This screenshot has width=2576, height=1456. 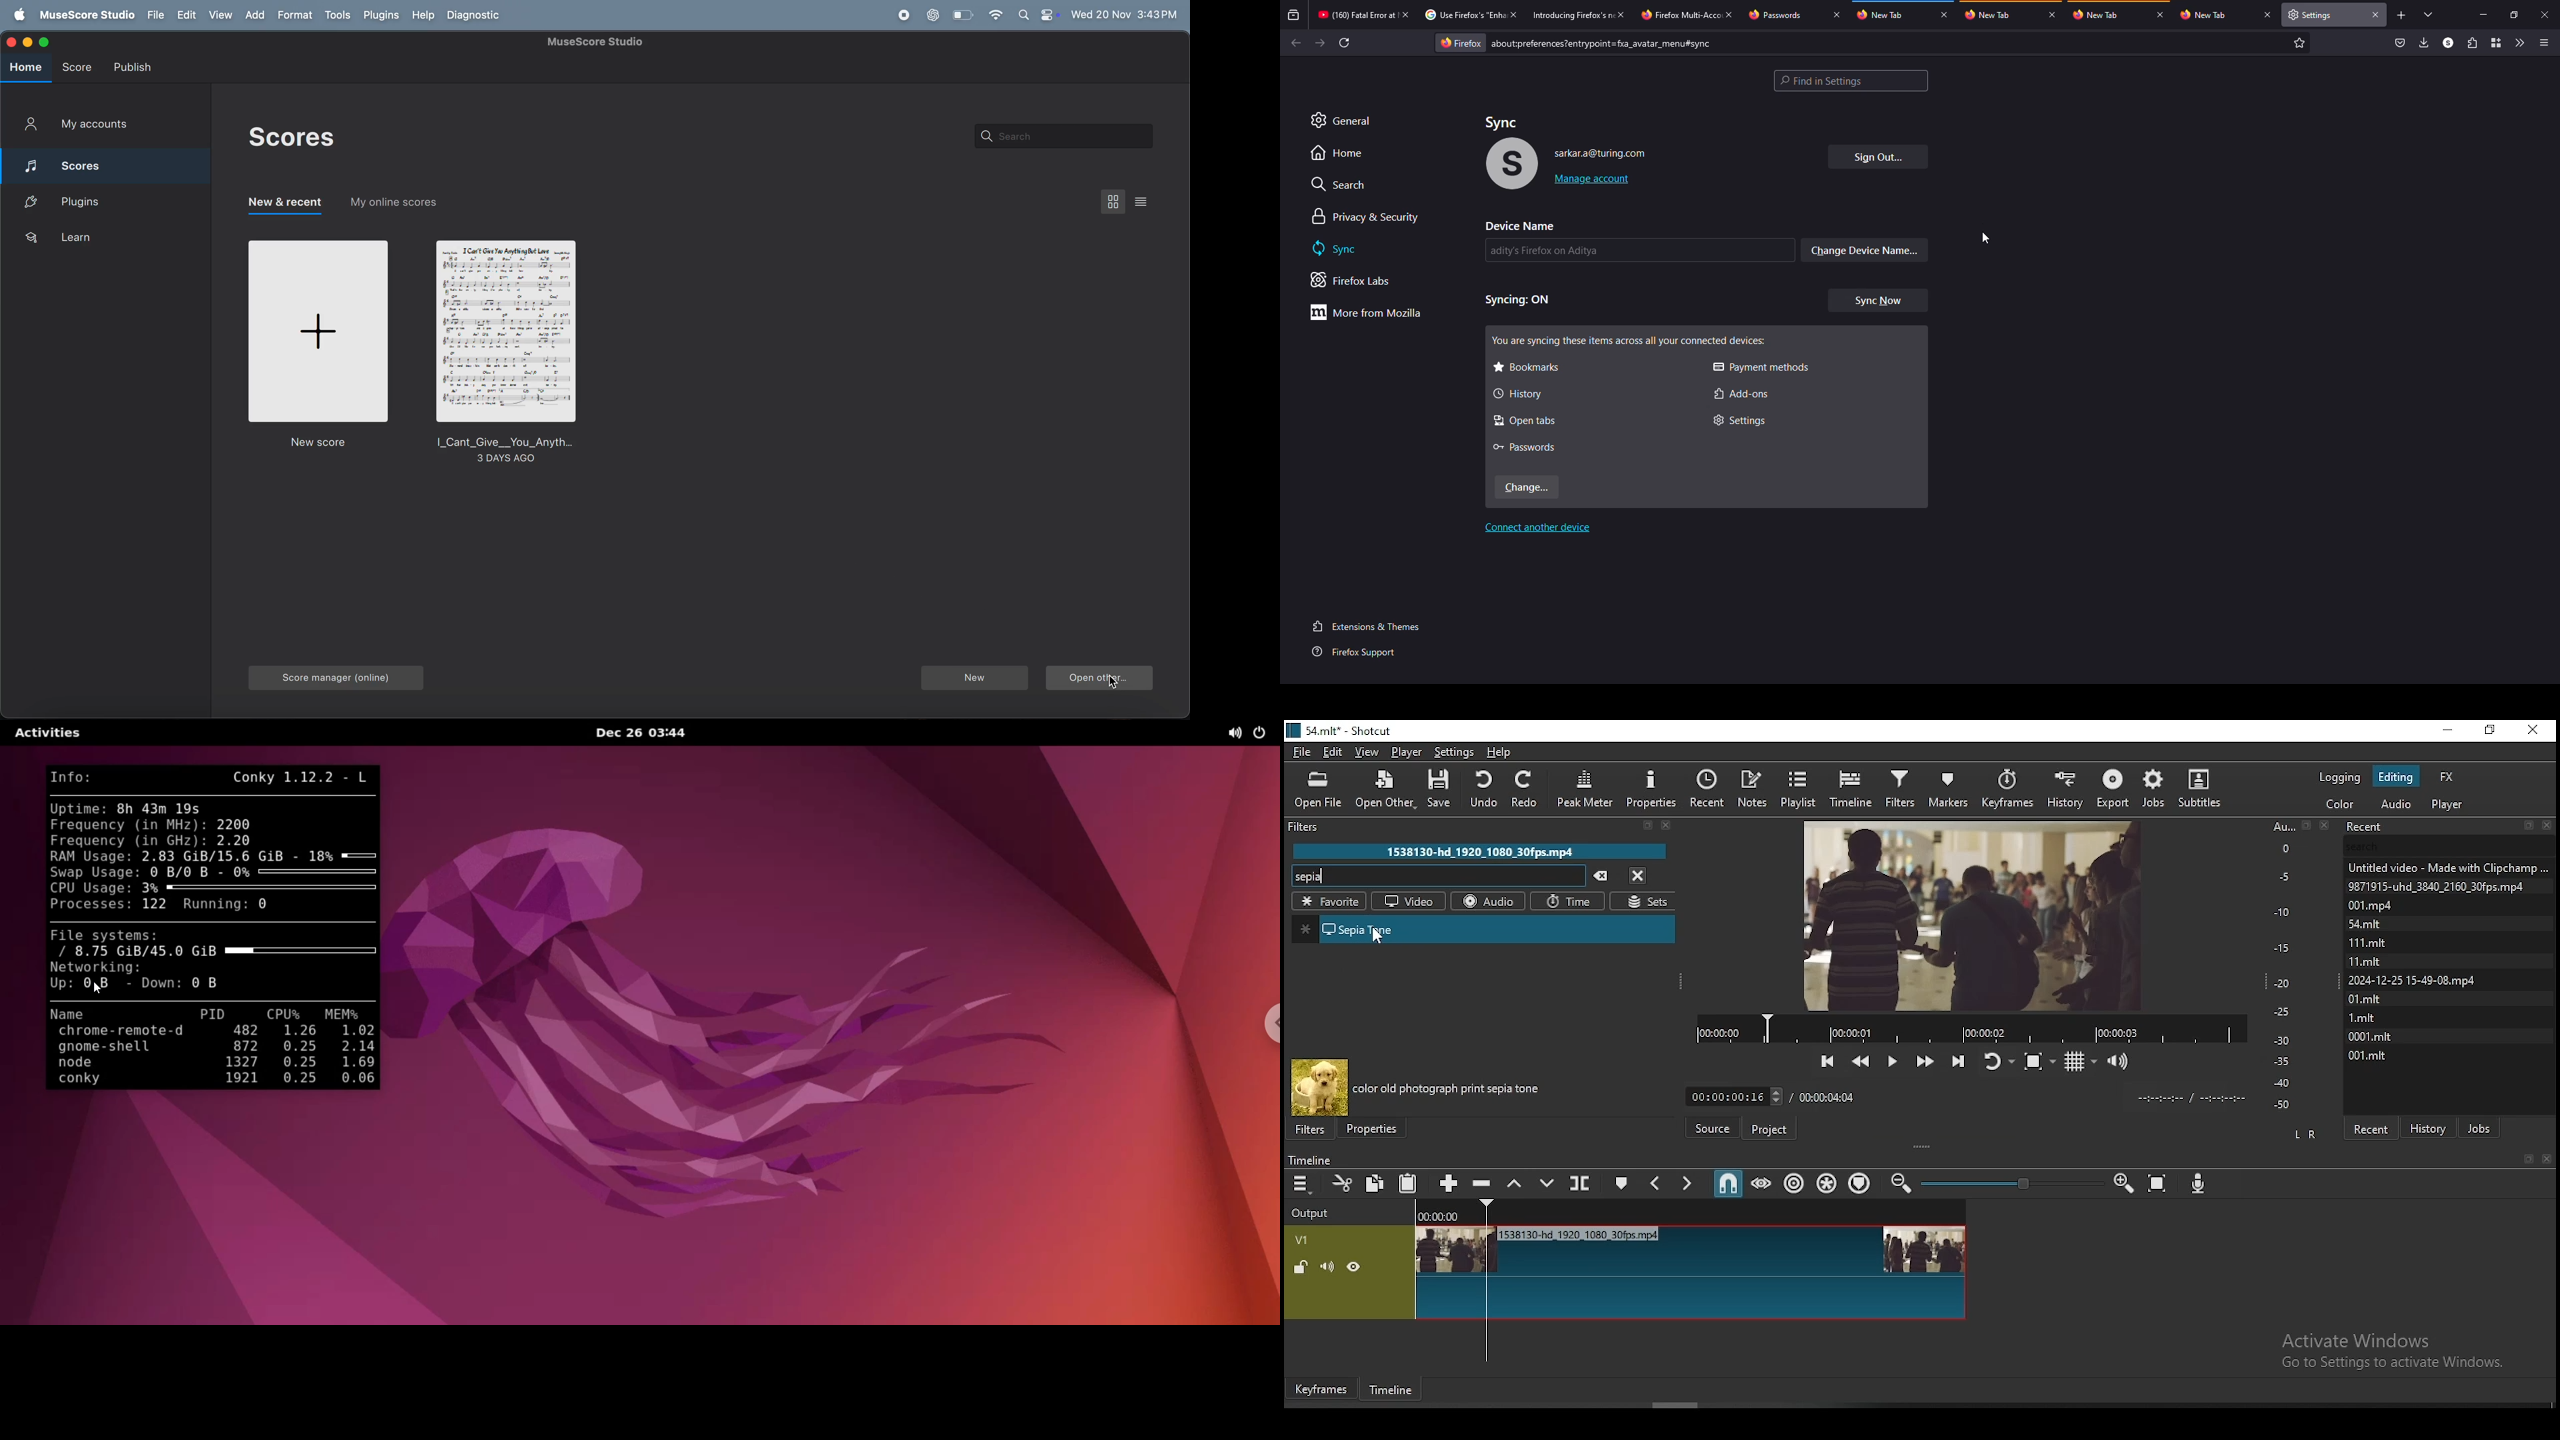 I want to click on paste, so click(x=1410, y=1183).